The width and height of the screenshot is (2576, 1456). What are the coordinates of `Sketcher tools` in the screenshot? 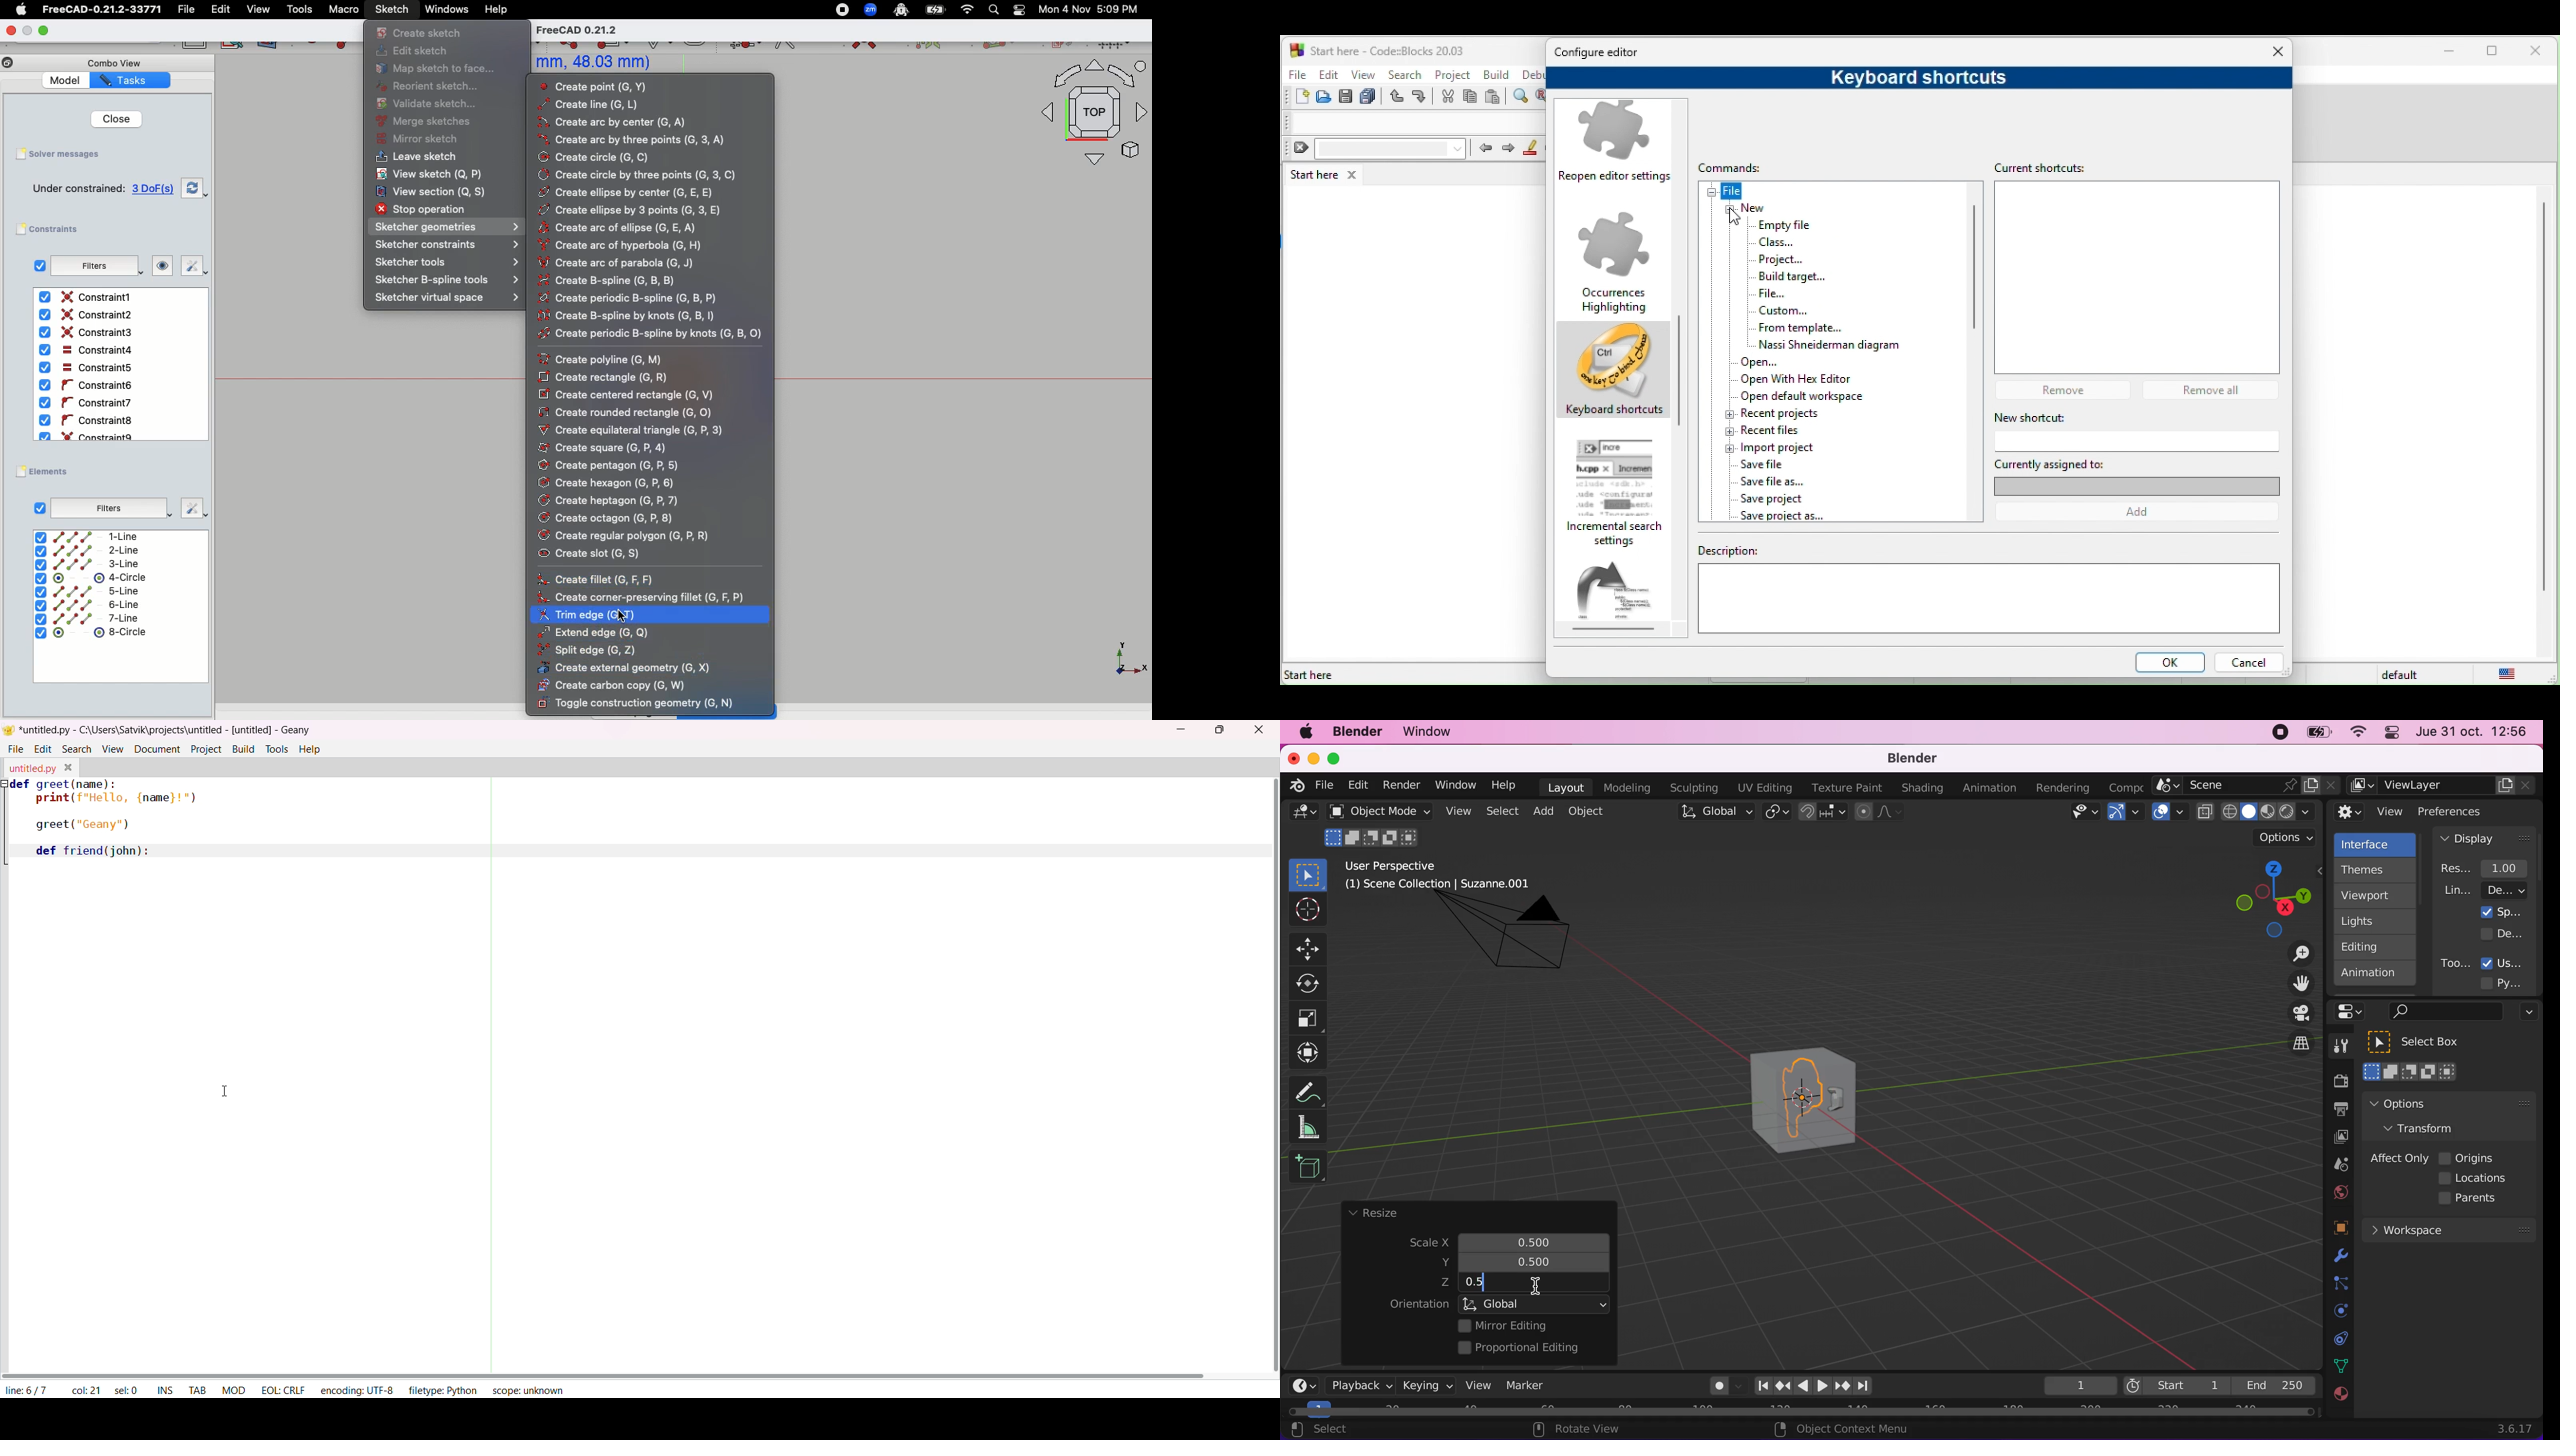 It's located at (444, 261).